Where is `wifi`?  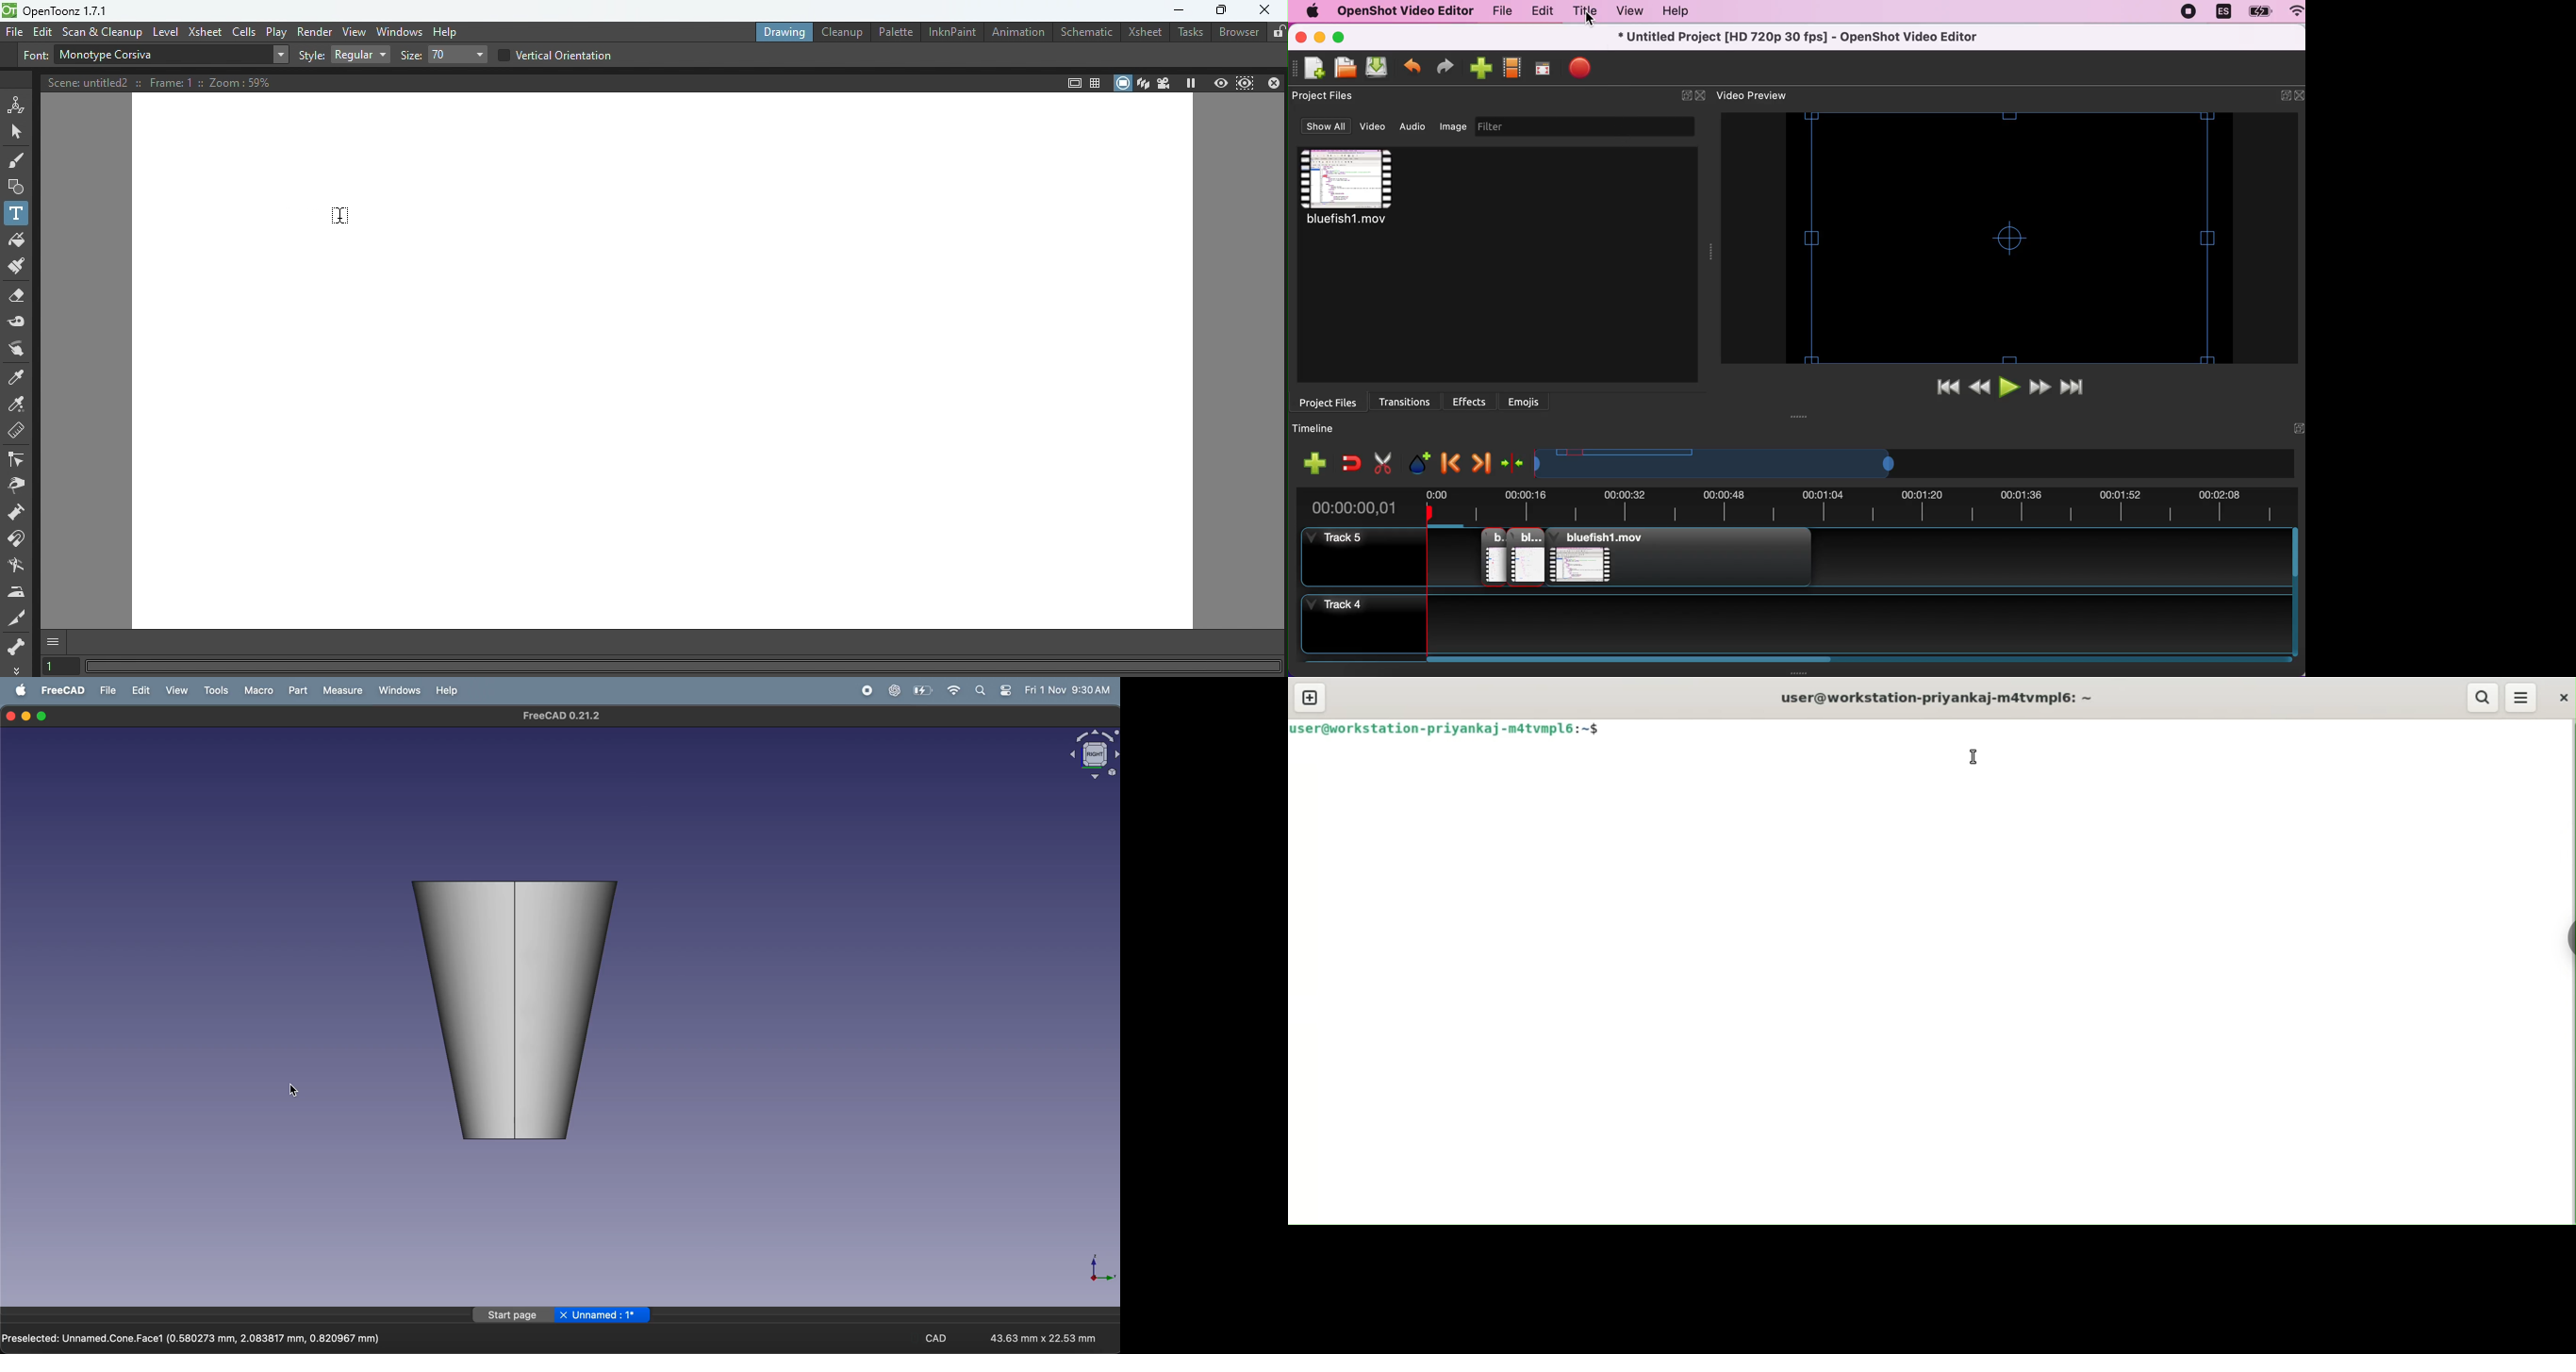 wifi is located at coordinates (955, 690).